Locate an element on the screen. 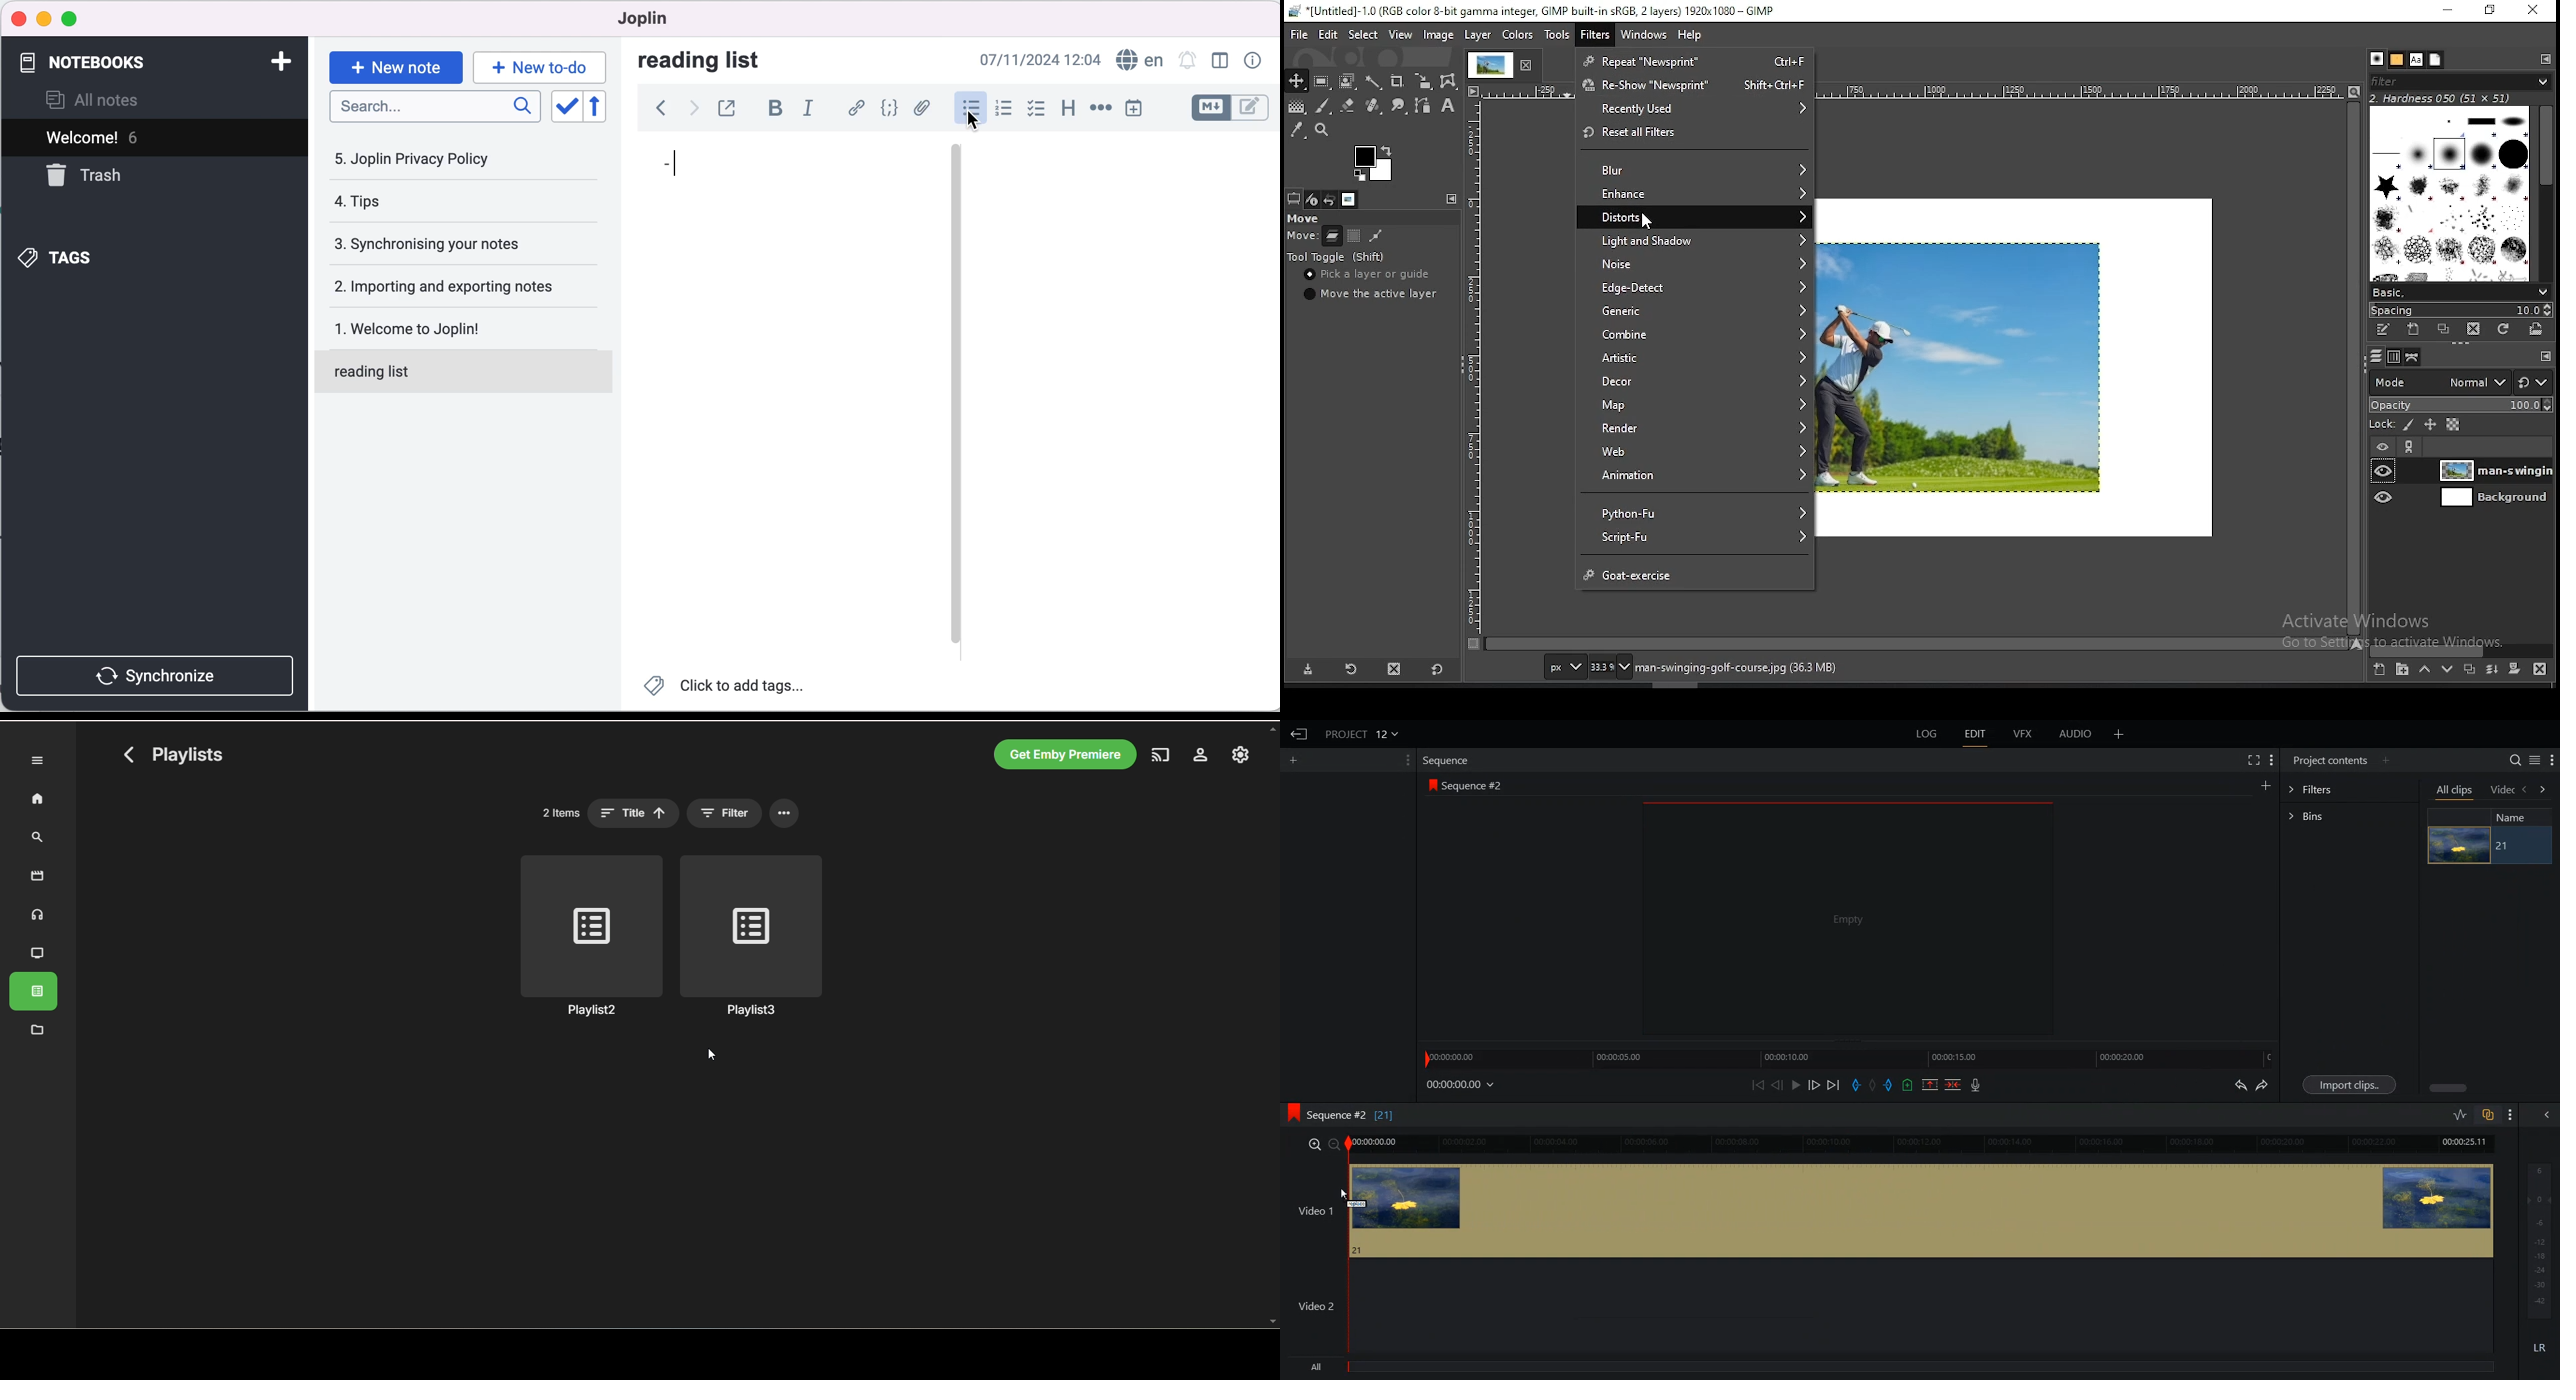 Image resolution: width=2576 pixels, height=1400 pixels. move backwards is located at coordinates (2525, 790).